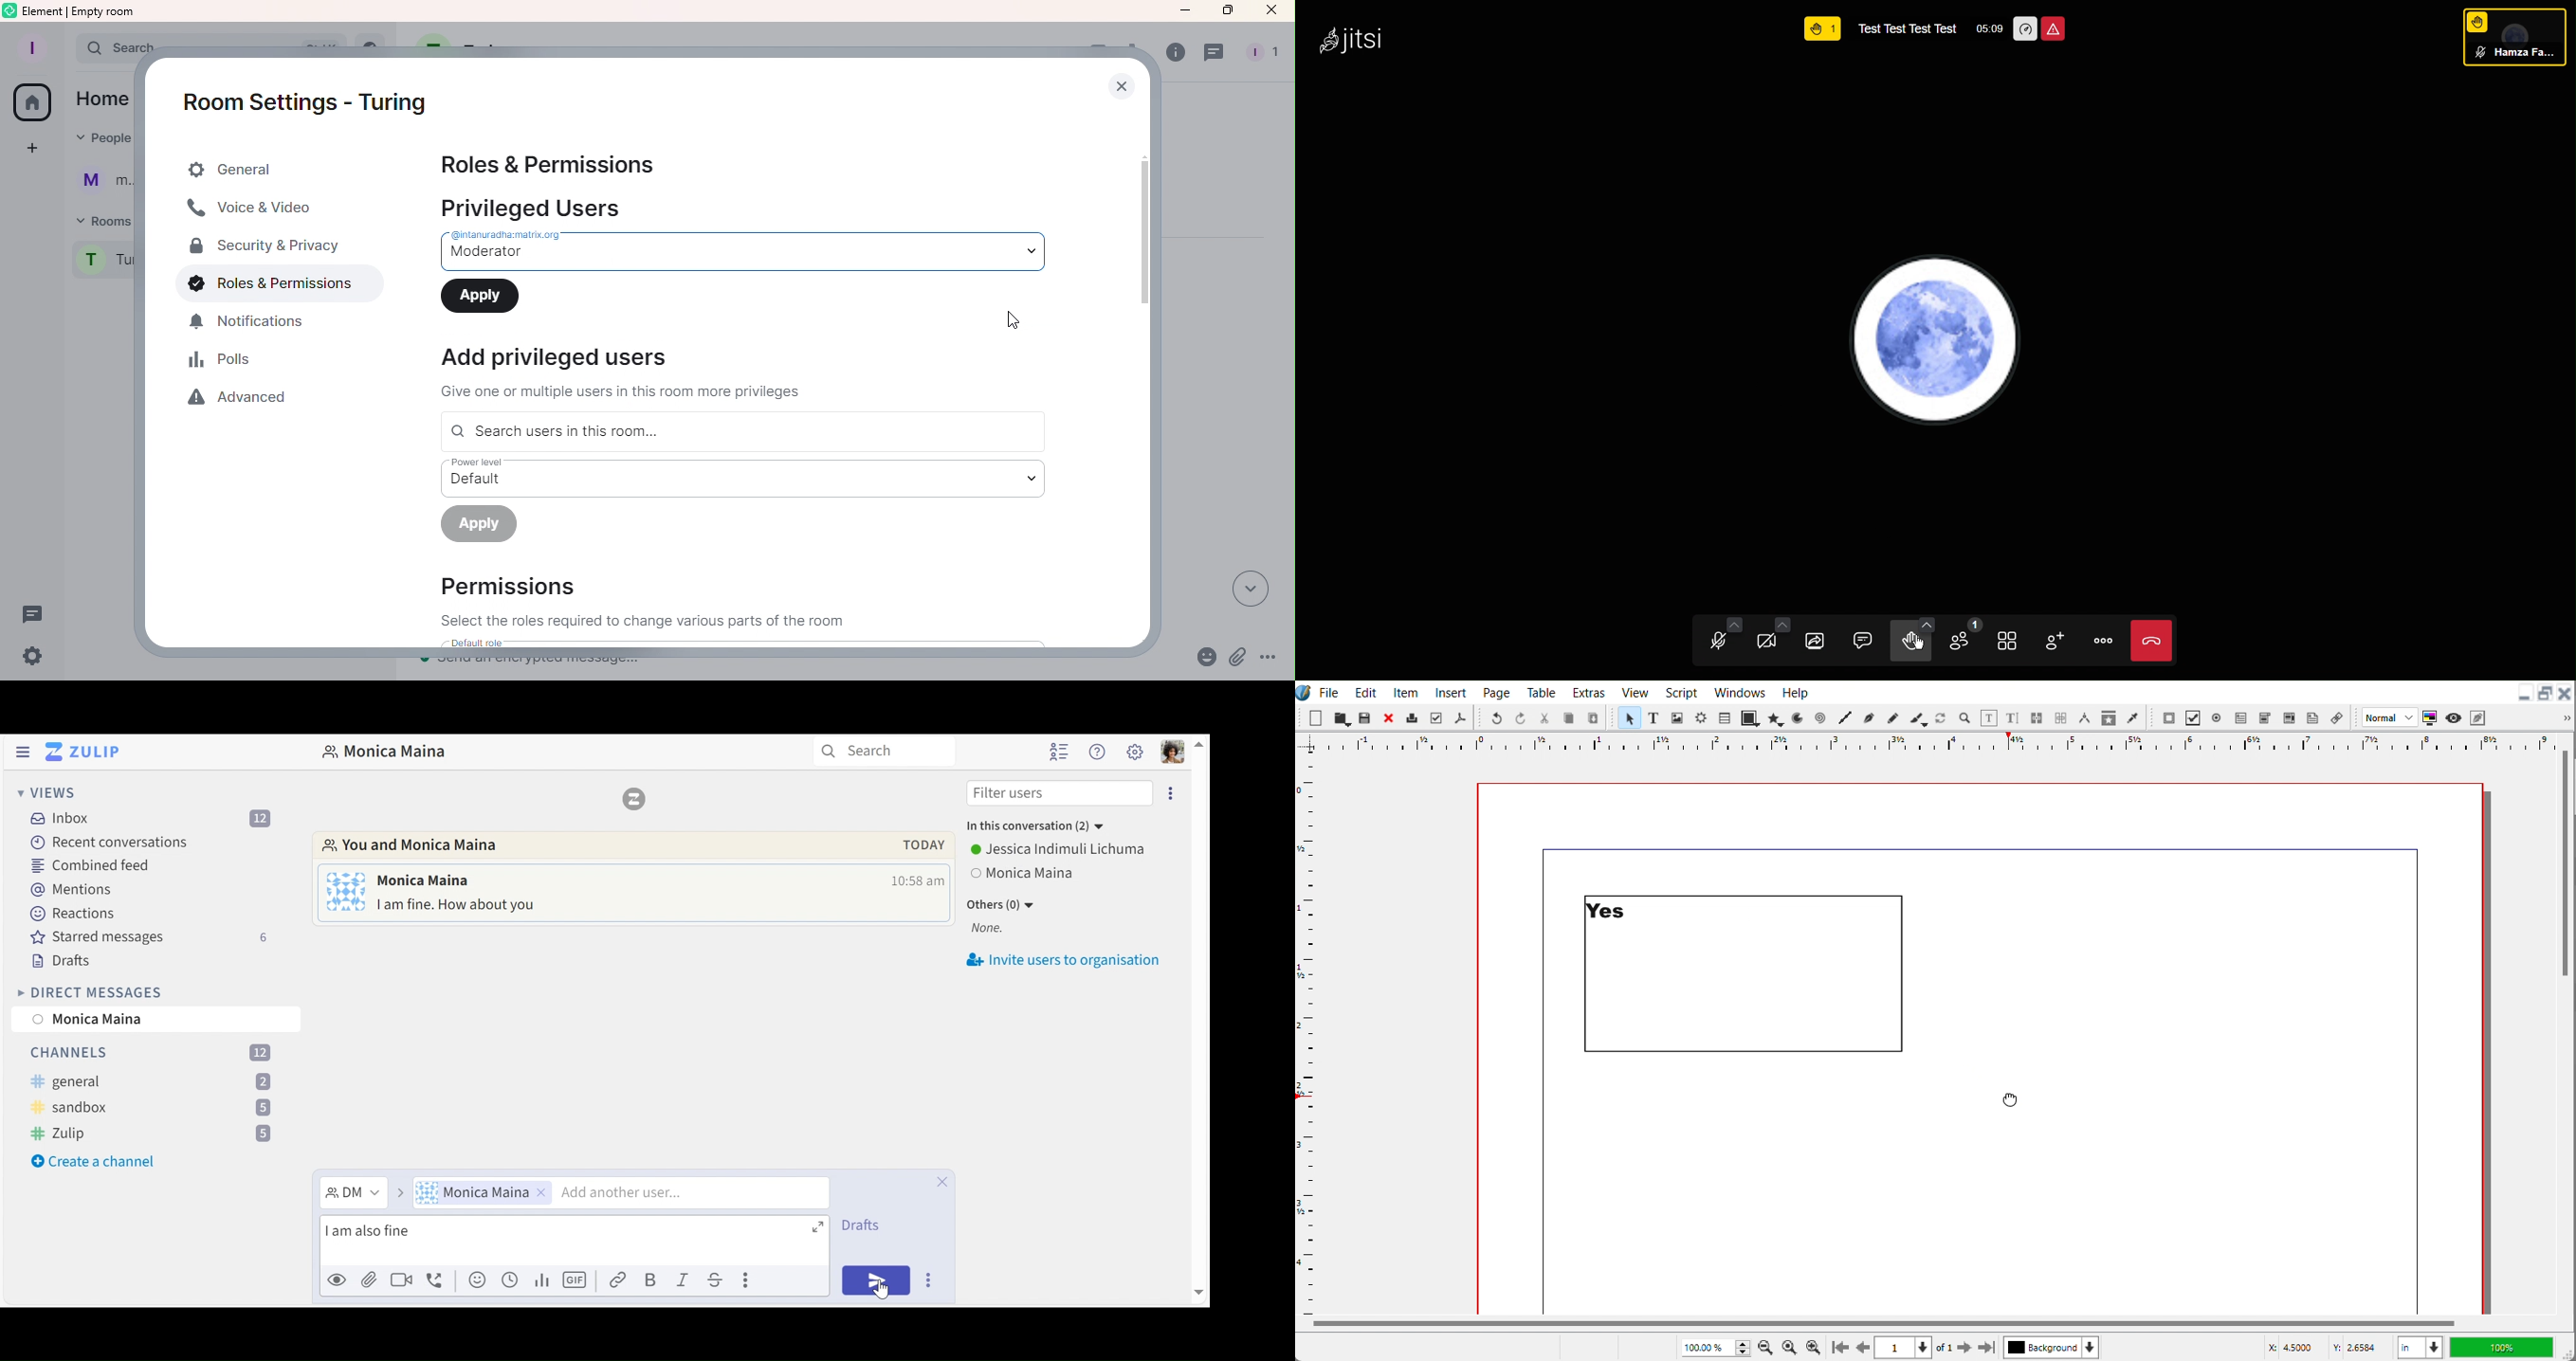 The width and height of the screenshot is (2576, 1372). What do you see at coordinates (2010, 1100) in the screenshot?
I see `Cursor` at bounding box center [2010, 1100].